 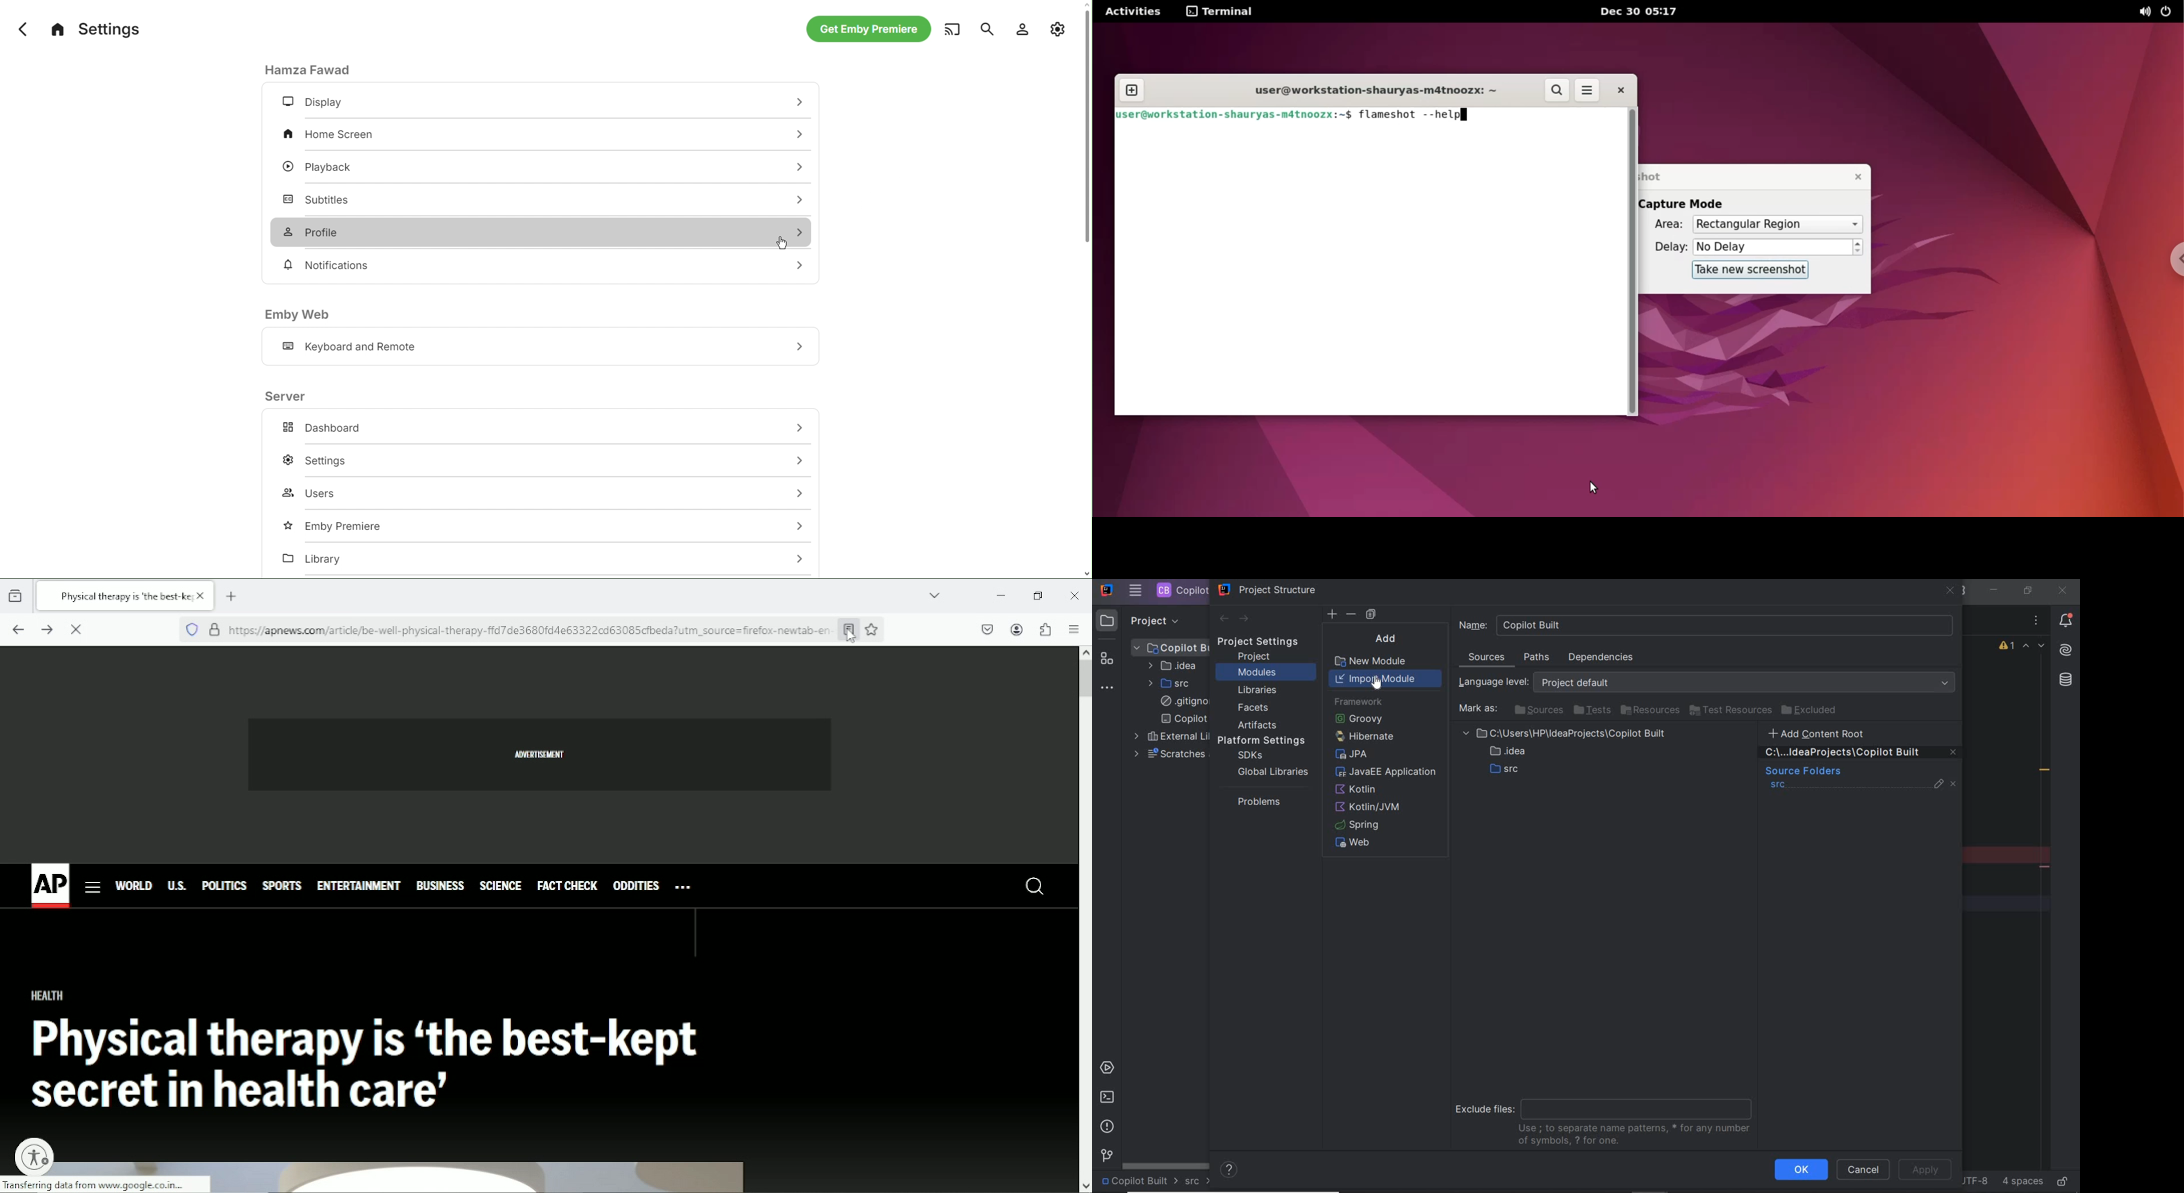 I want to click on ODDITIES, so click(x=635, y=884).